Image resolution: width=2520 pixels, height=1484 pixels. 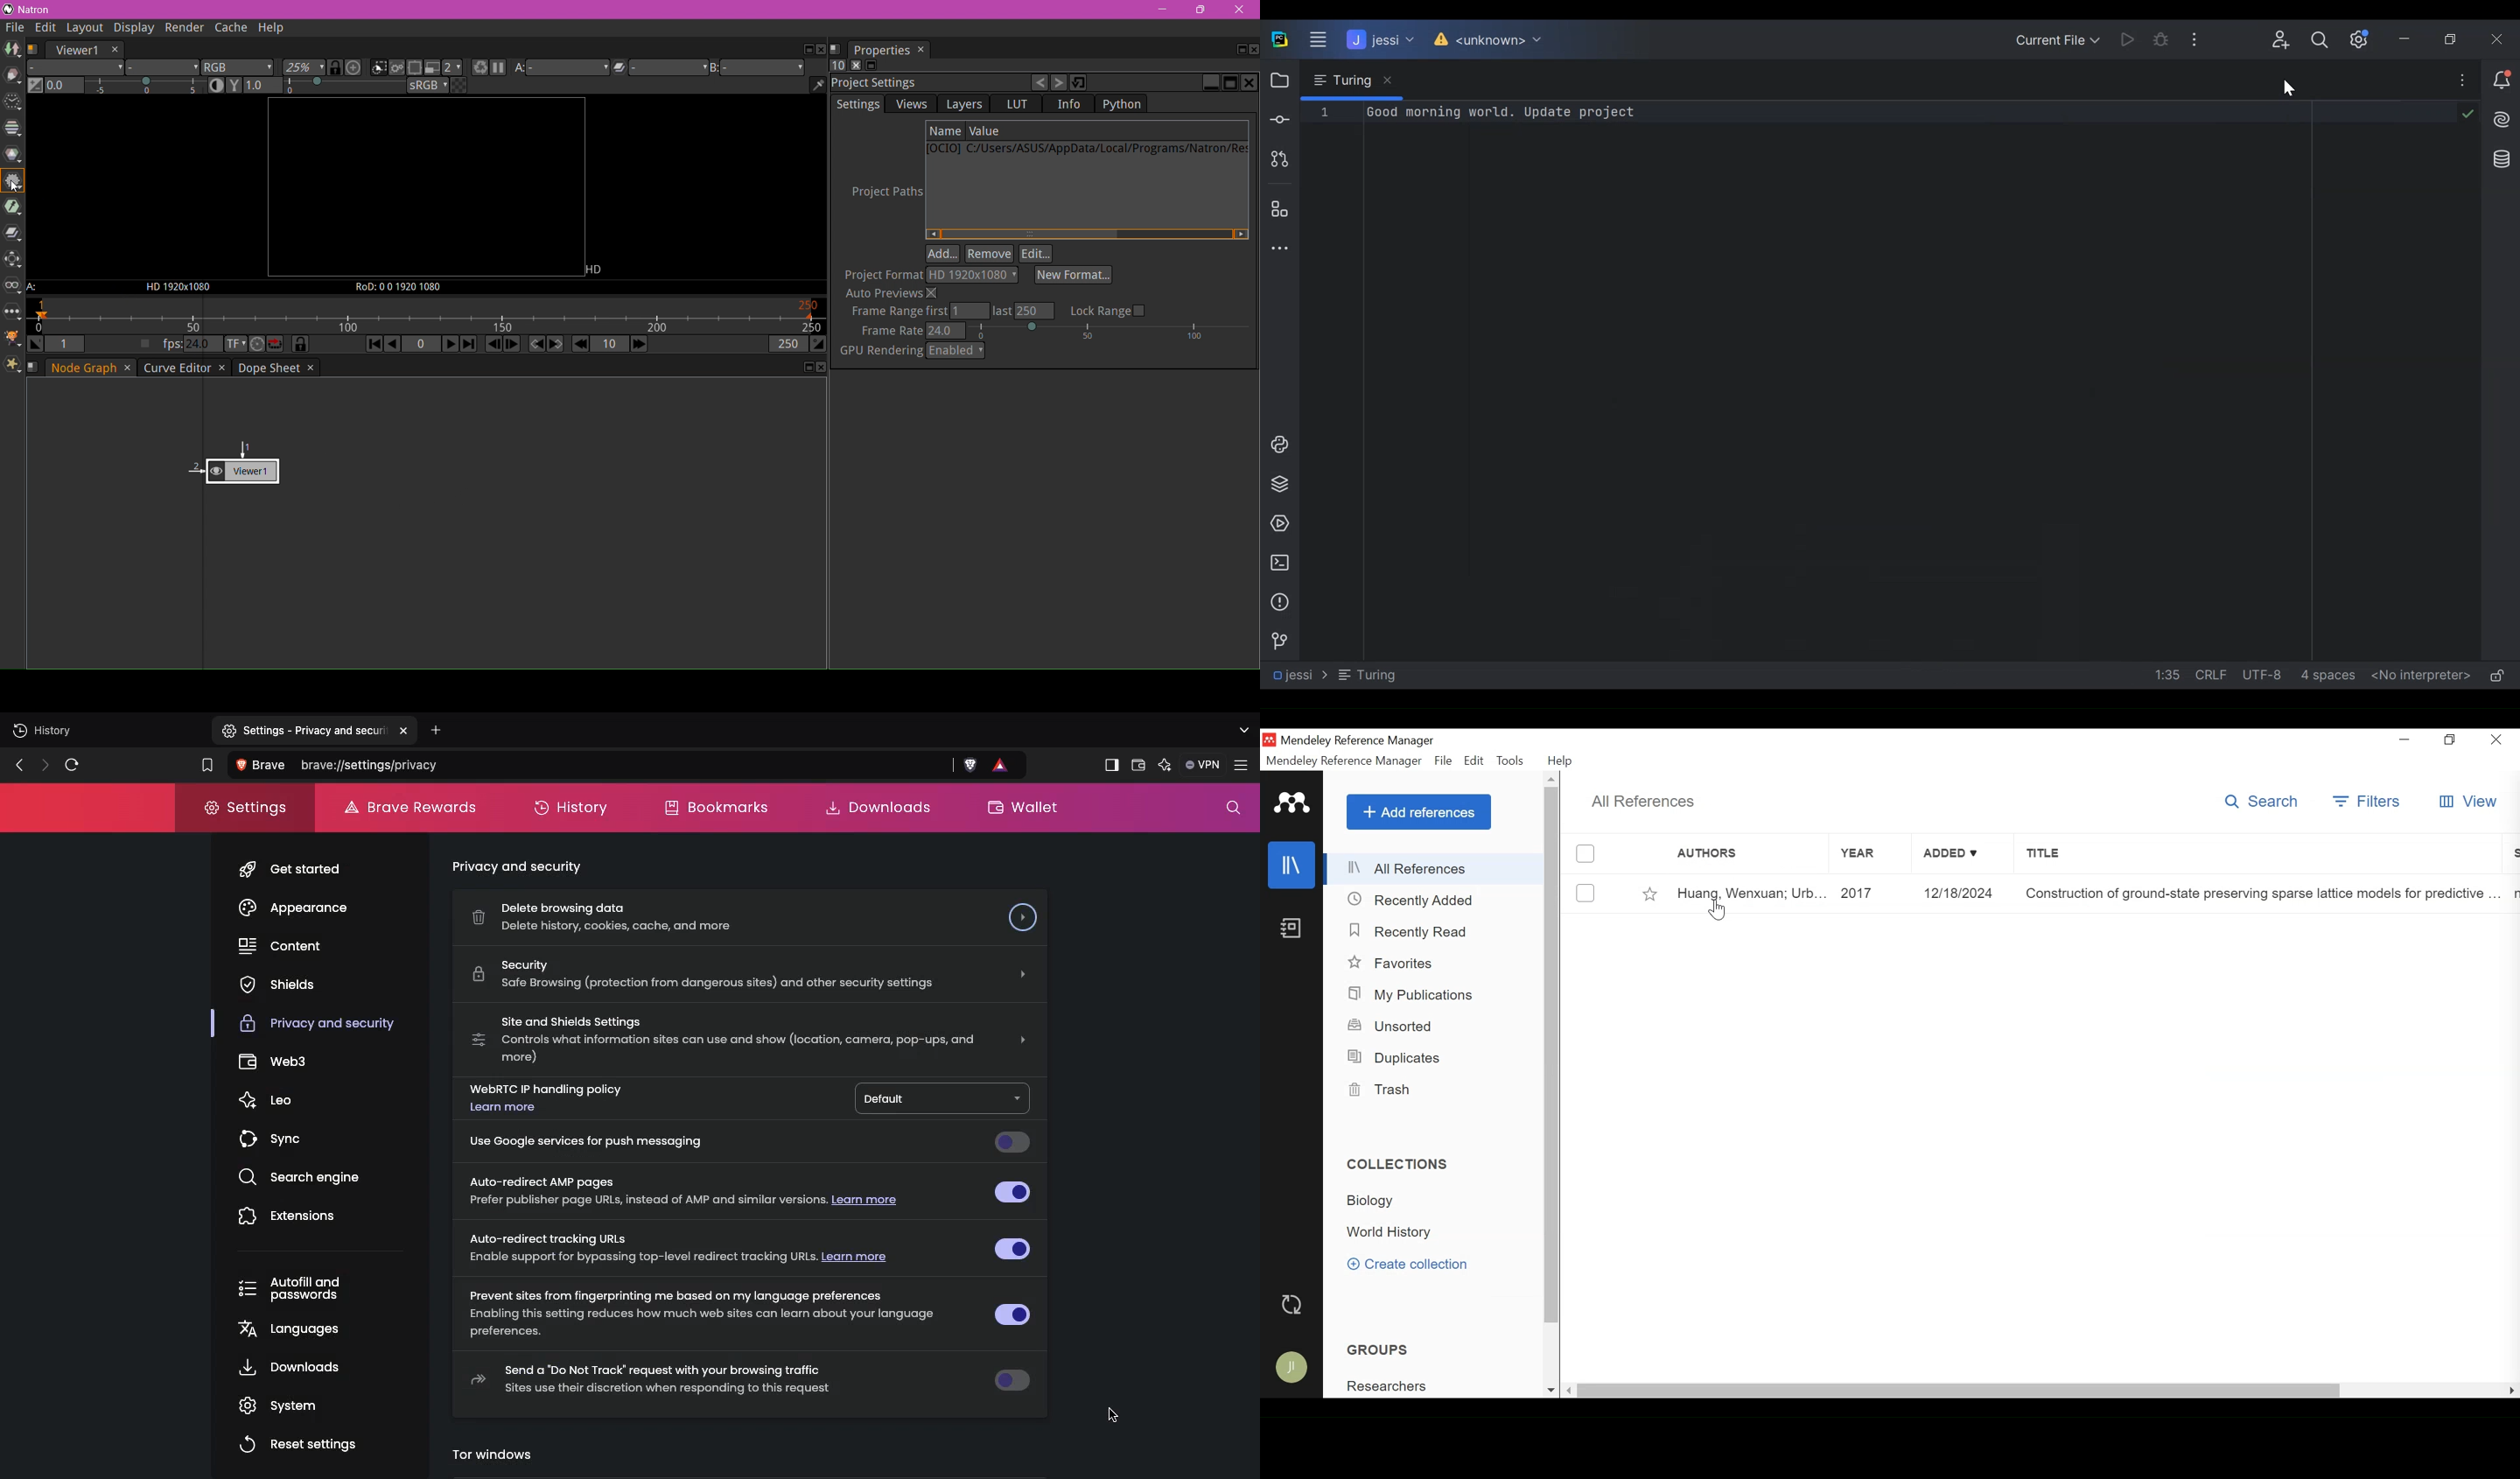 What do you see at coordinates (1547, 1390) in the screenshot?
I see `Scroll down` at bounding box center [1547, 1390].